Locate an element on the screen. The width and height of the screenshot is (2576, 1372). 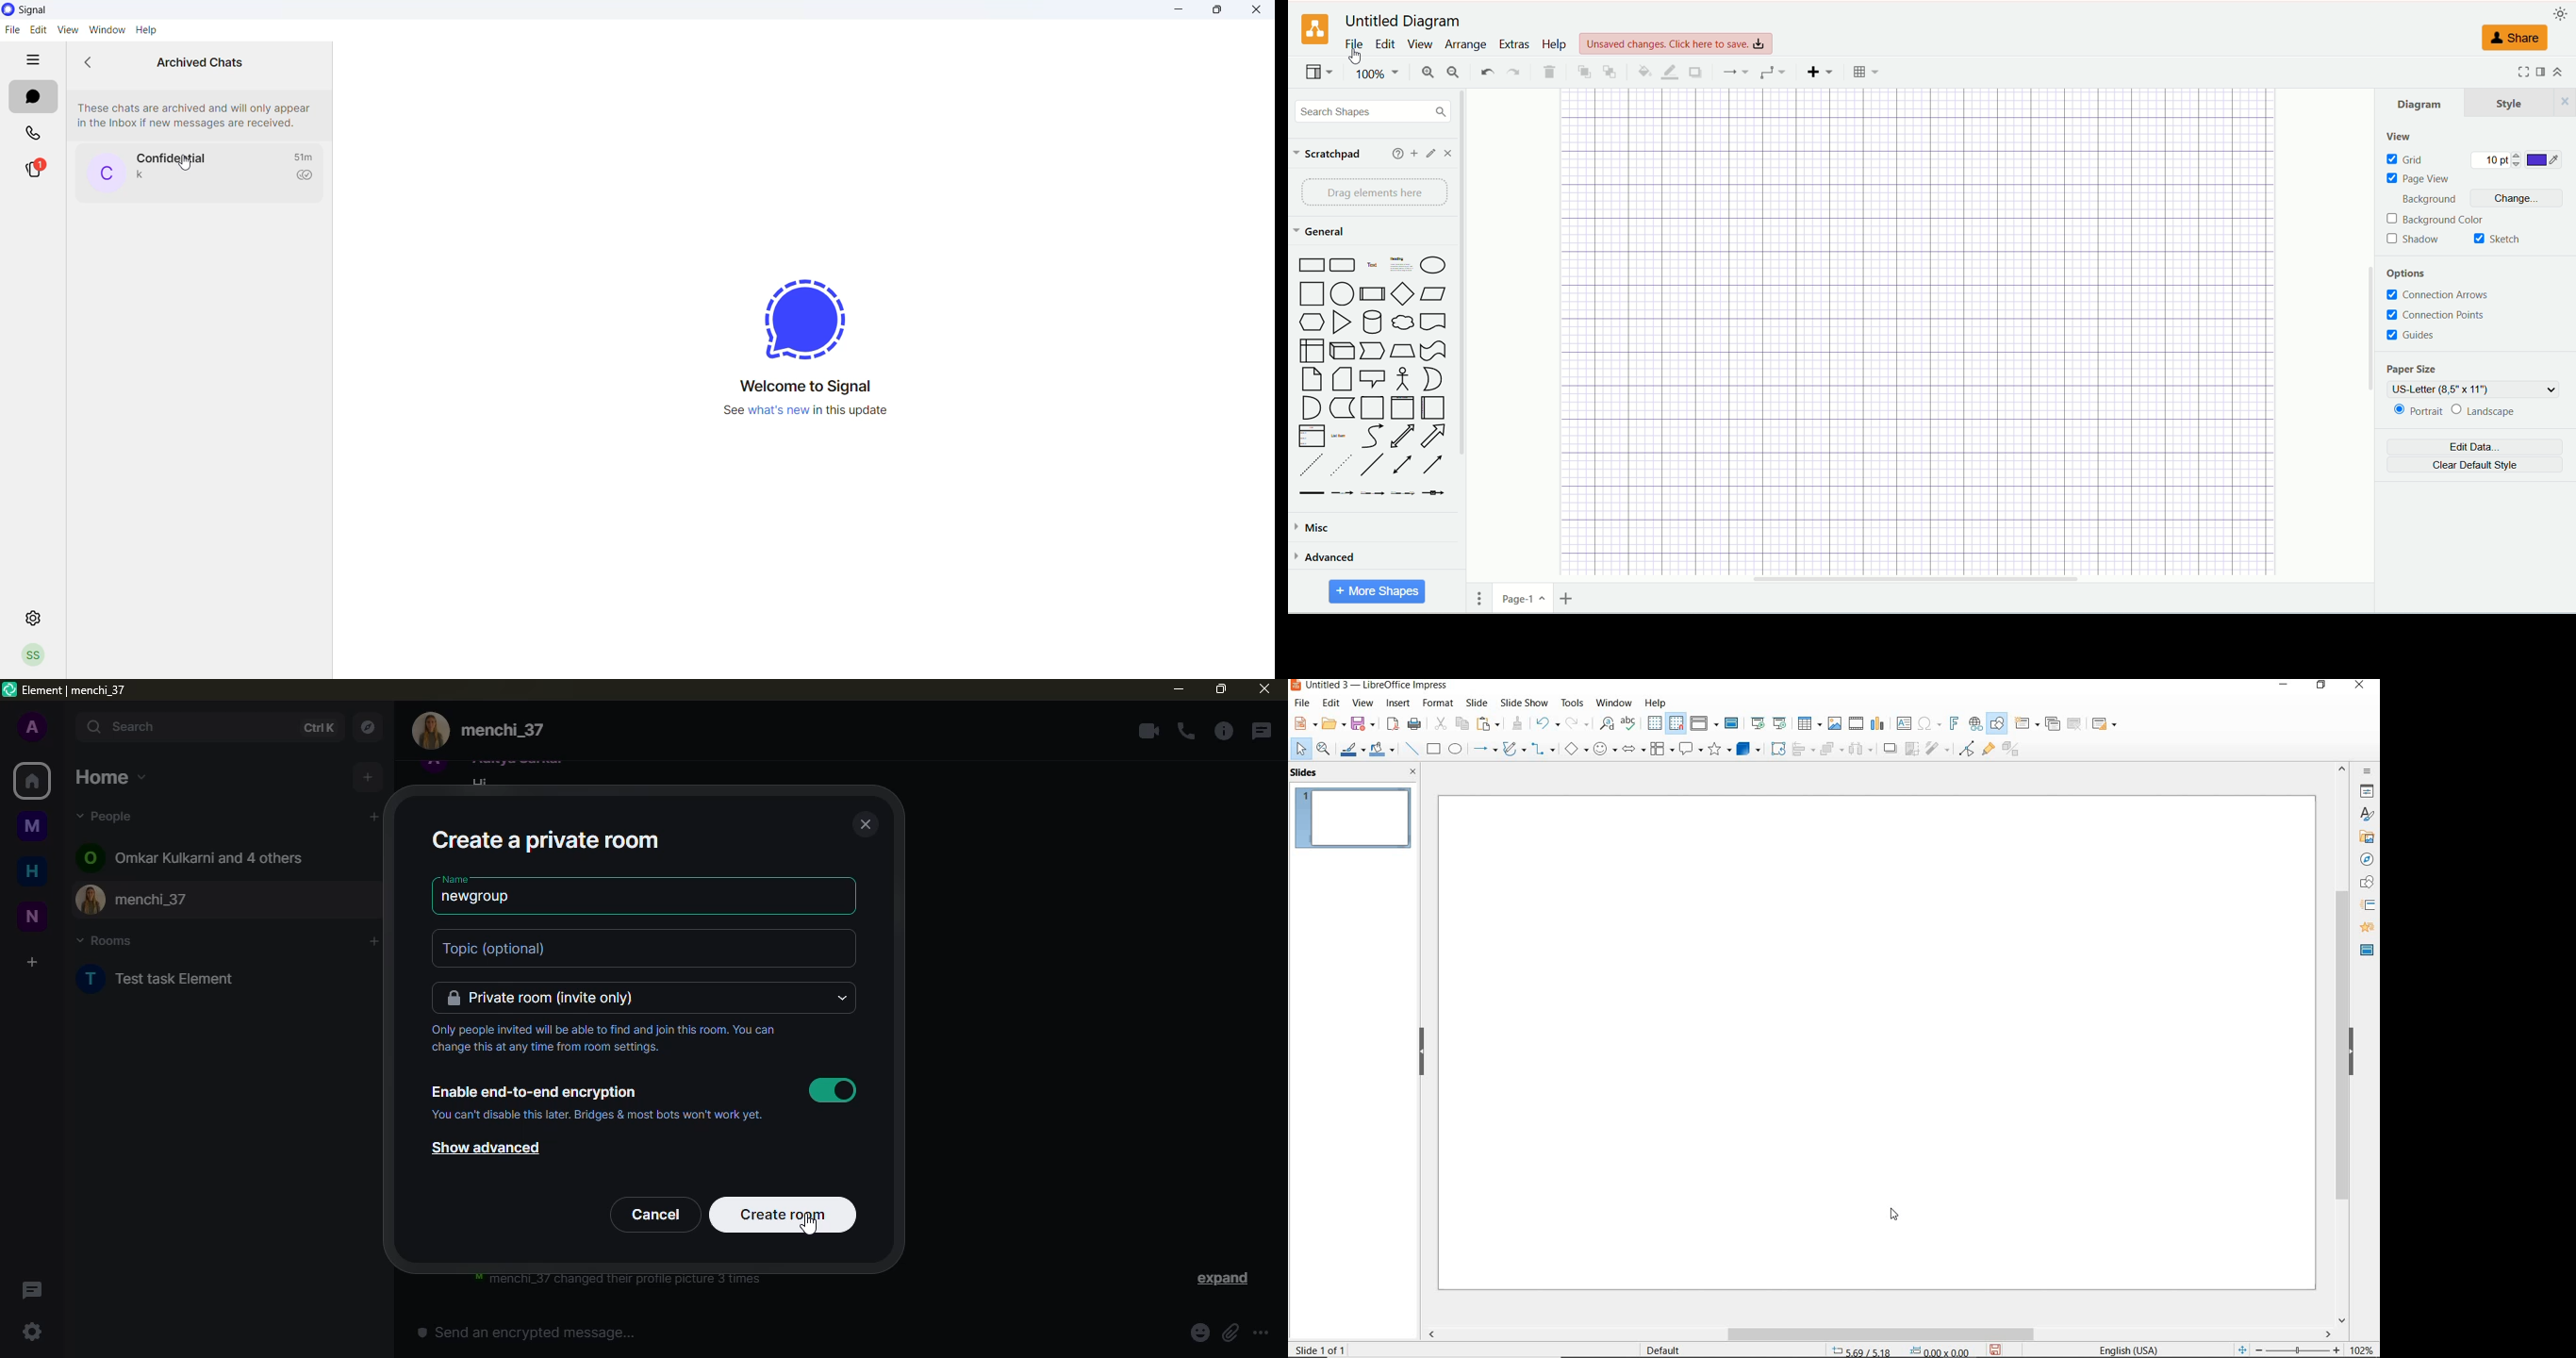
to front is located at coordinates (1583, 70).